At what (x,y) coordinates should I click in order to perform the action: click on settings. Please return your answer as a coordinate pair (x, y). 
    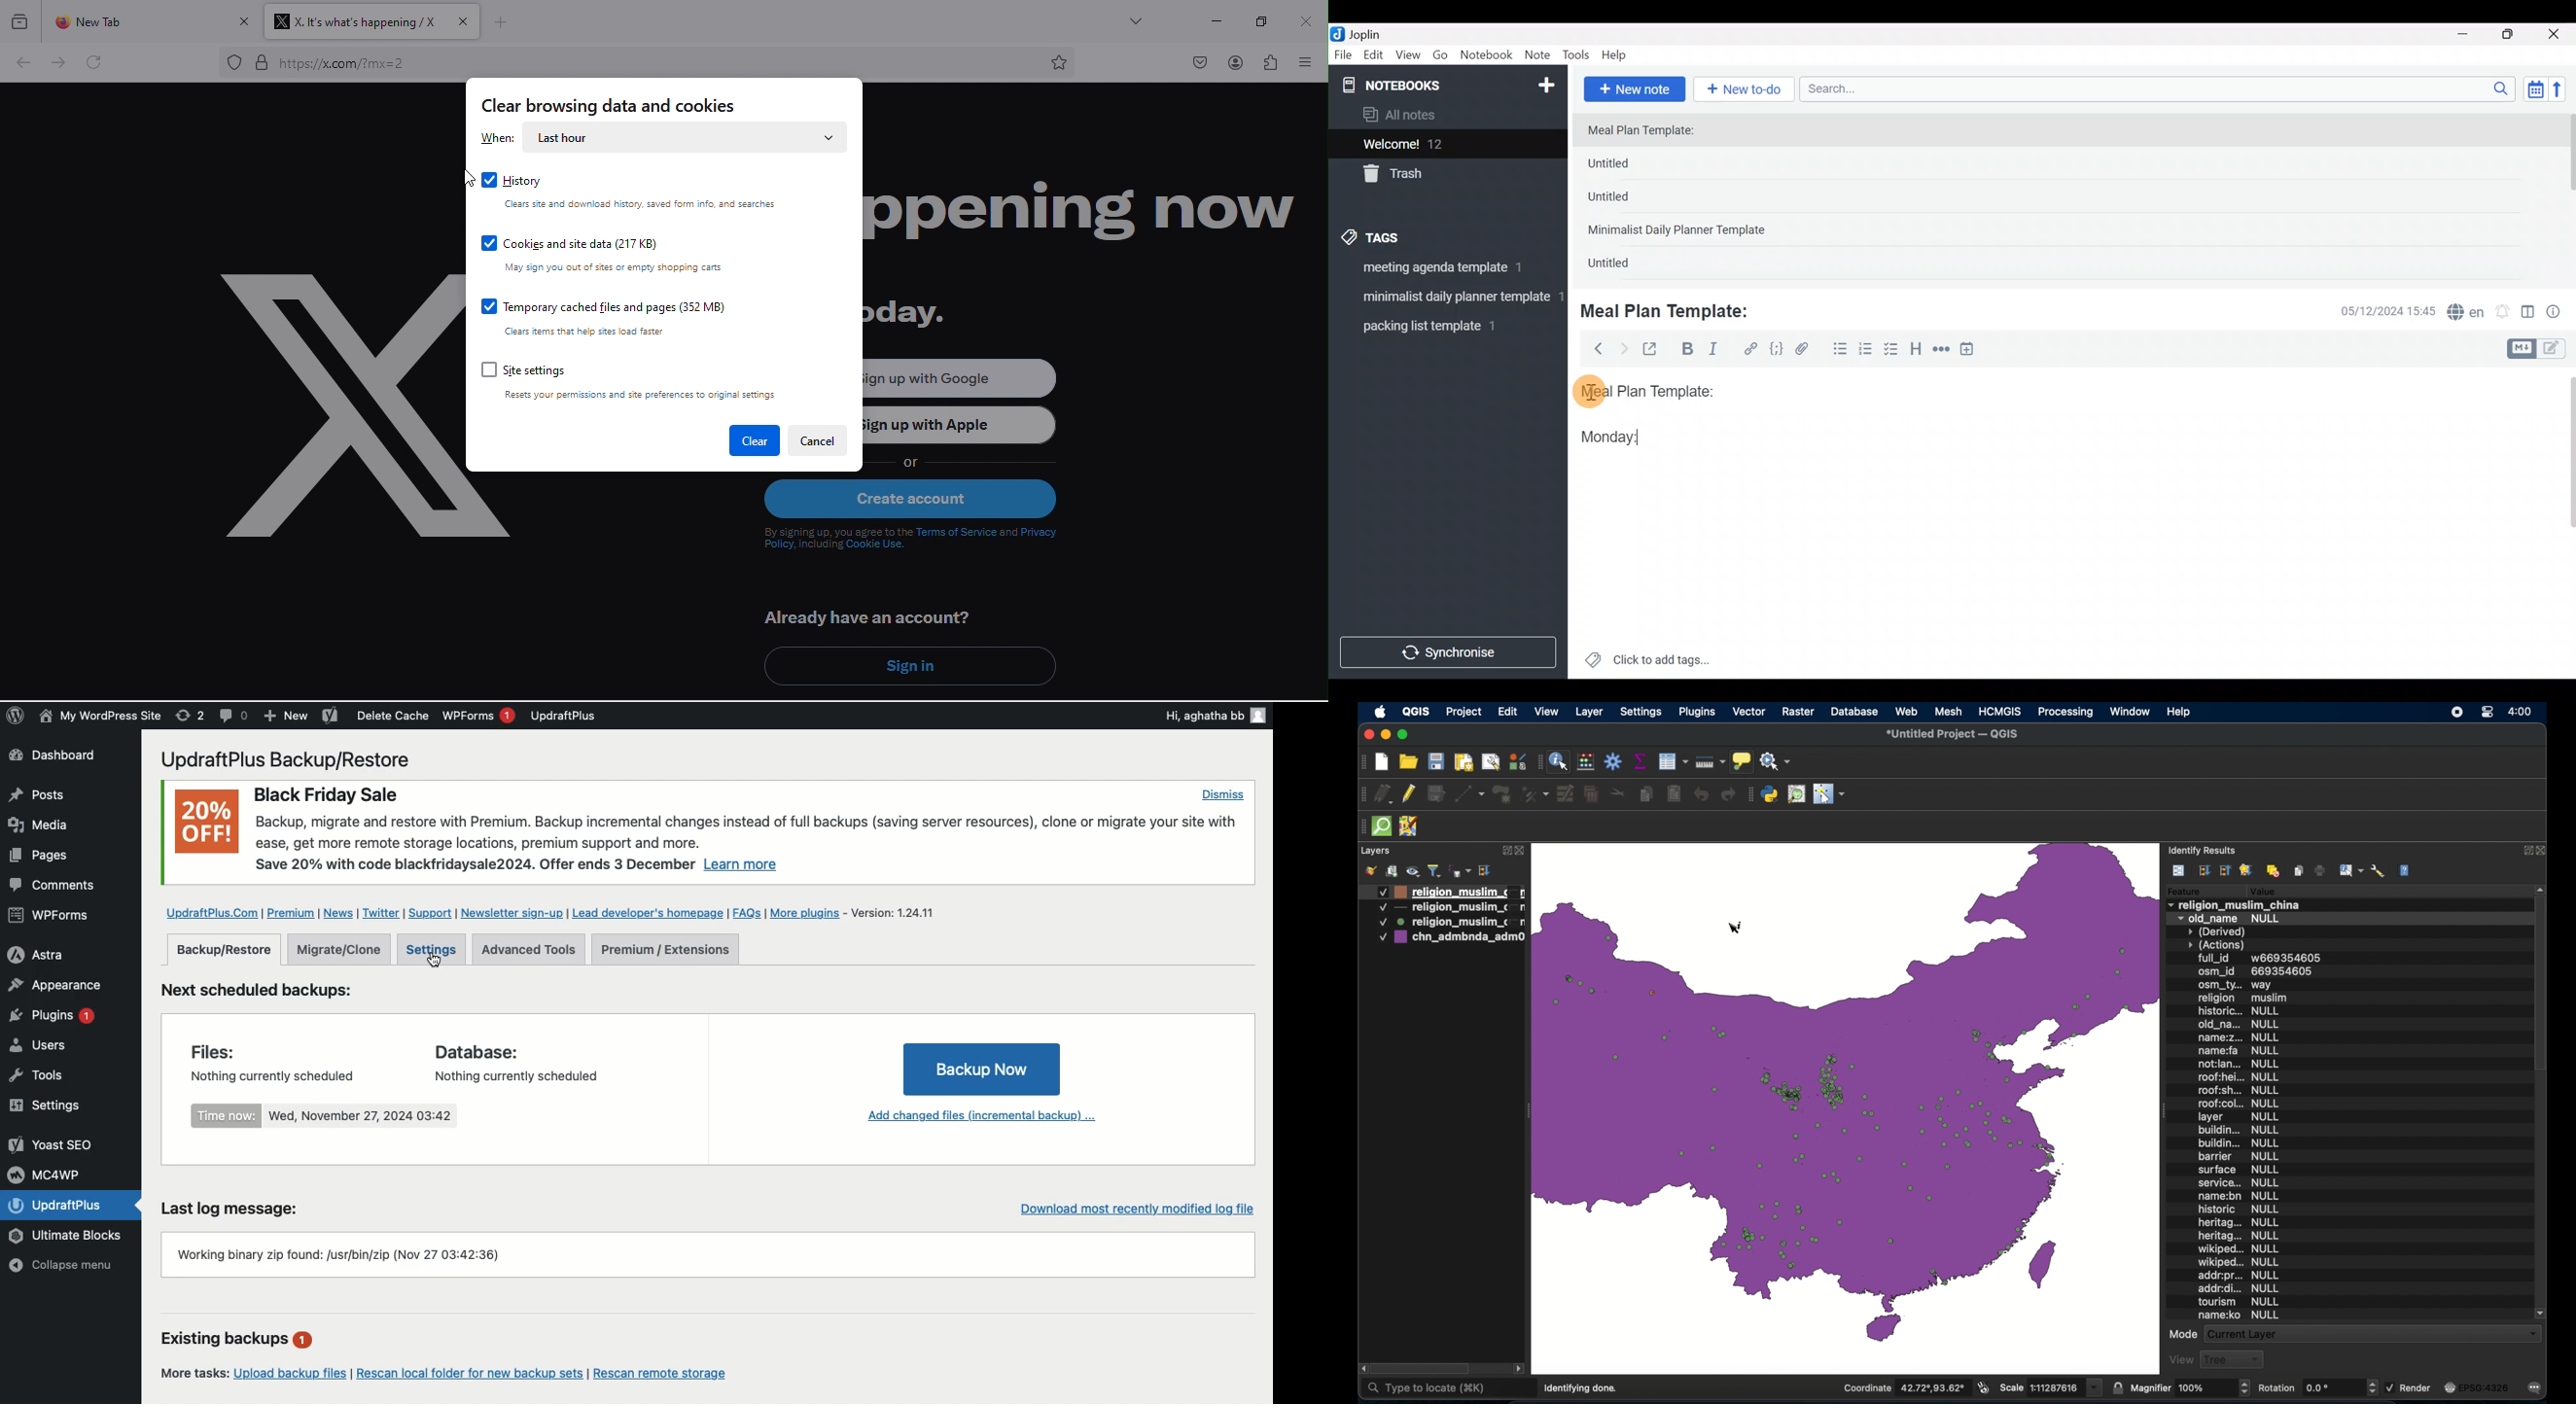
    Looking at the image, I should click on (1641, 712).